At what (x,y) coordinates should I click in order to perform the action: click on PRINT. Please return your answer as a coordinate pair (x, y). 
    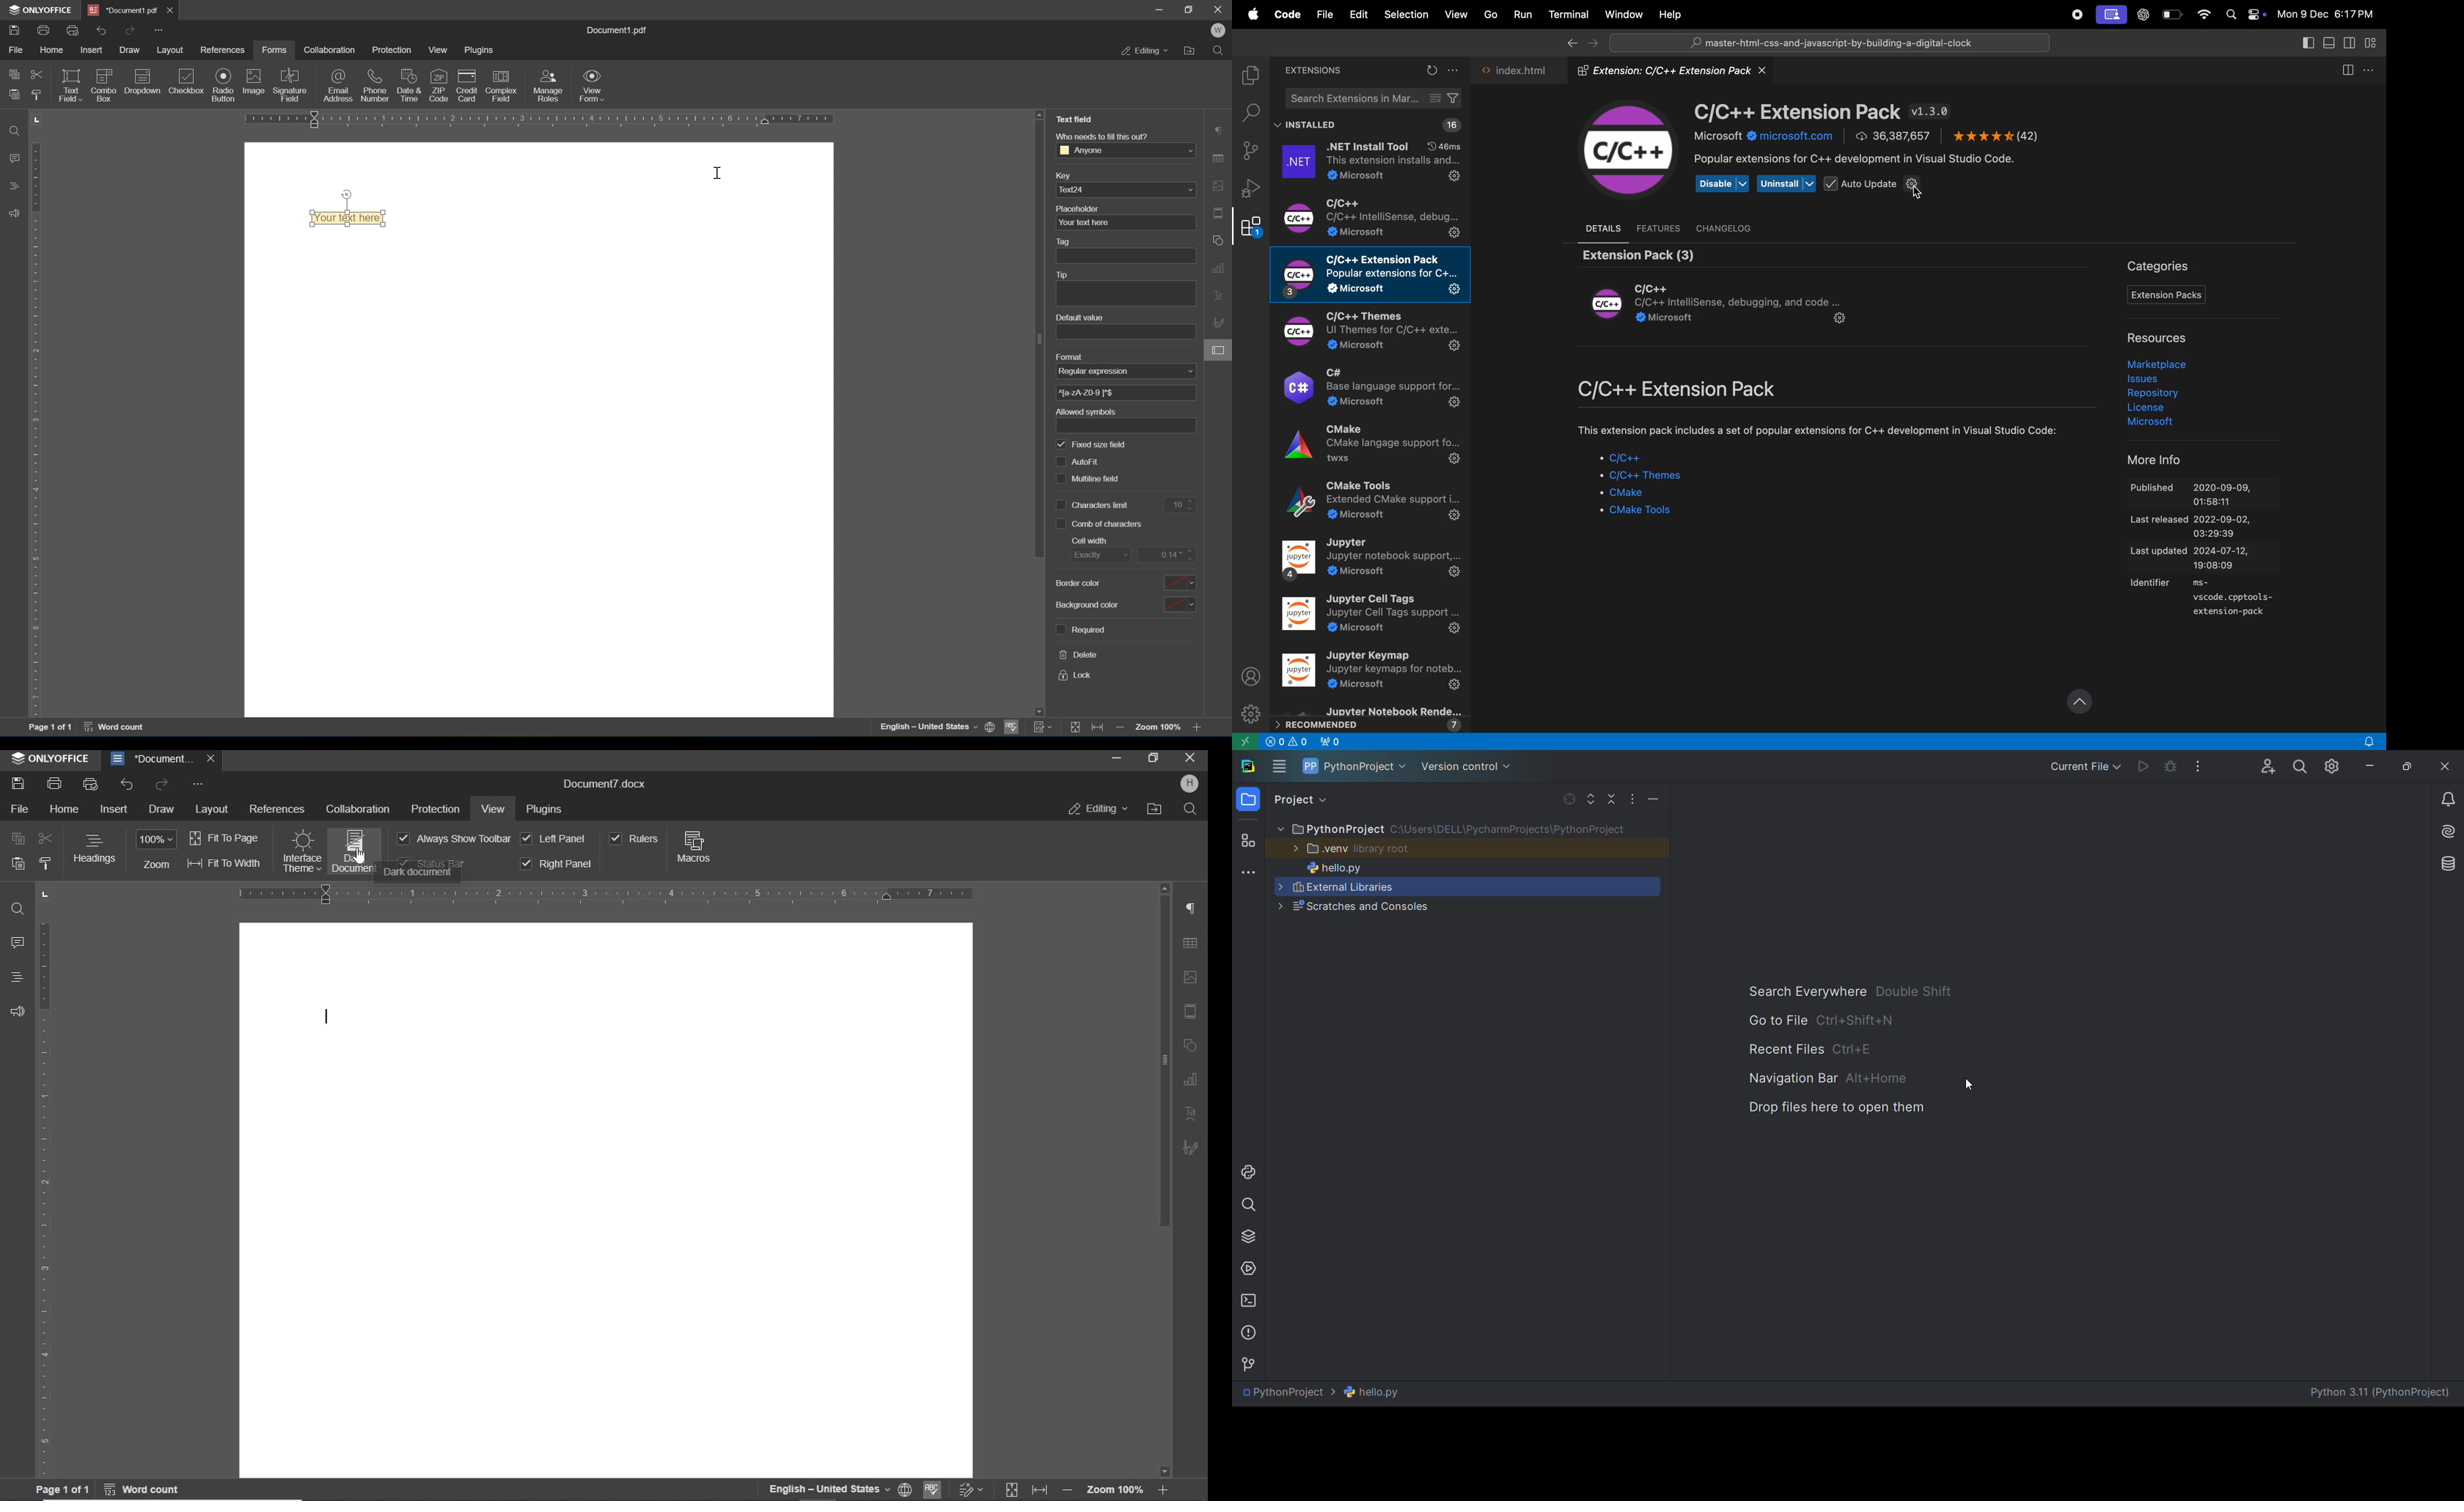
    Looking at the image, I should click on (54, 782).